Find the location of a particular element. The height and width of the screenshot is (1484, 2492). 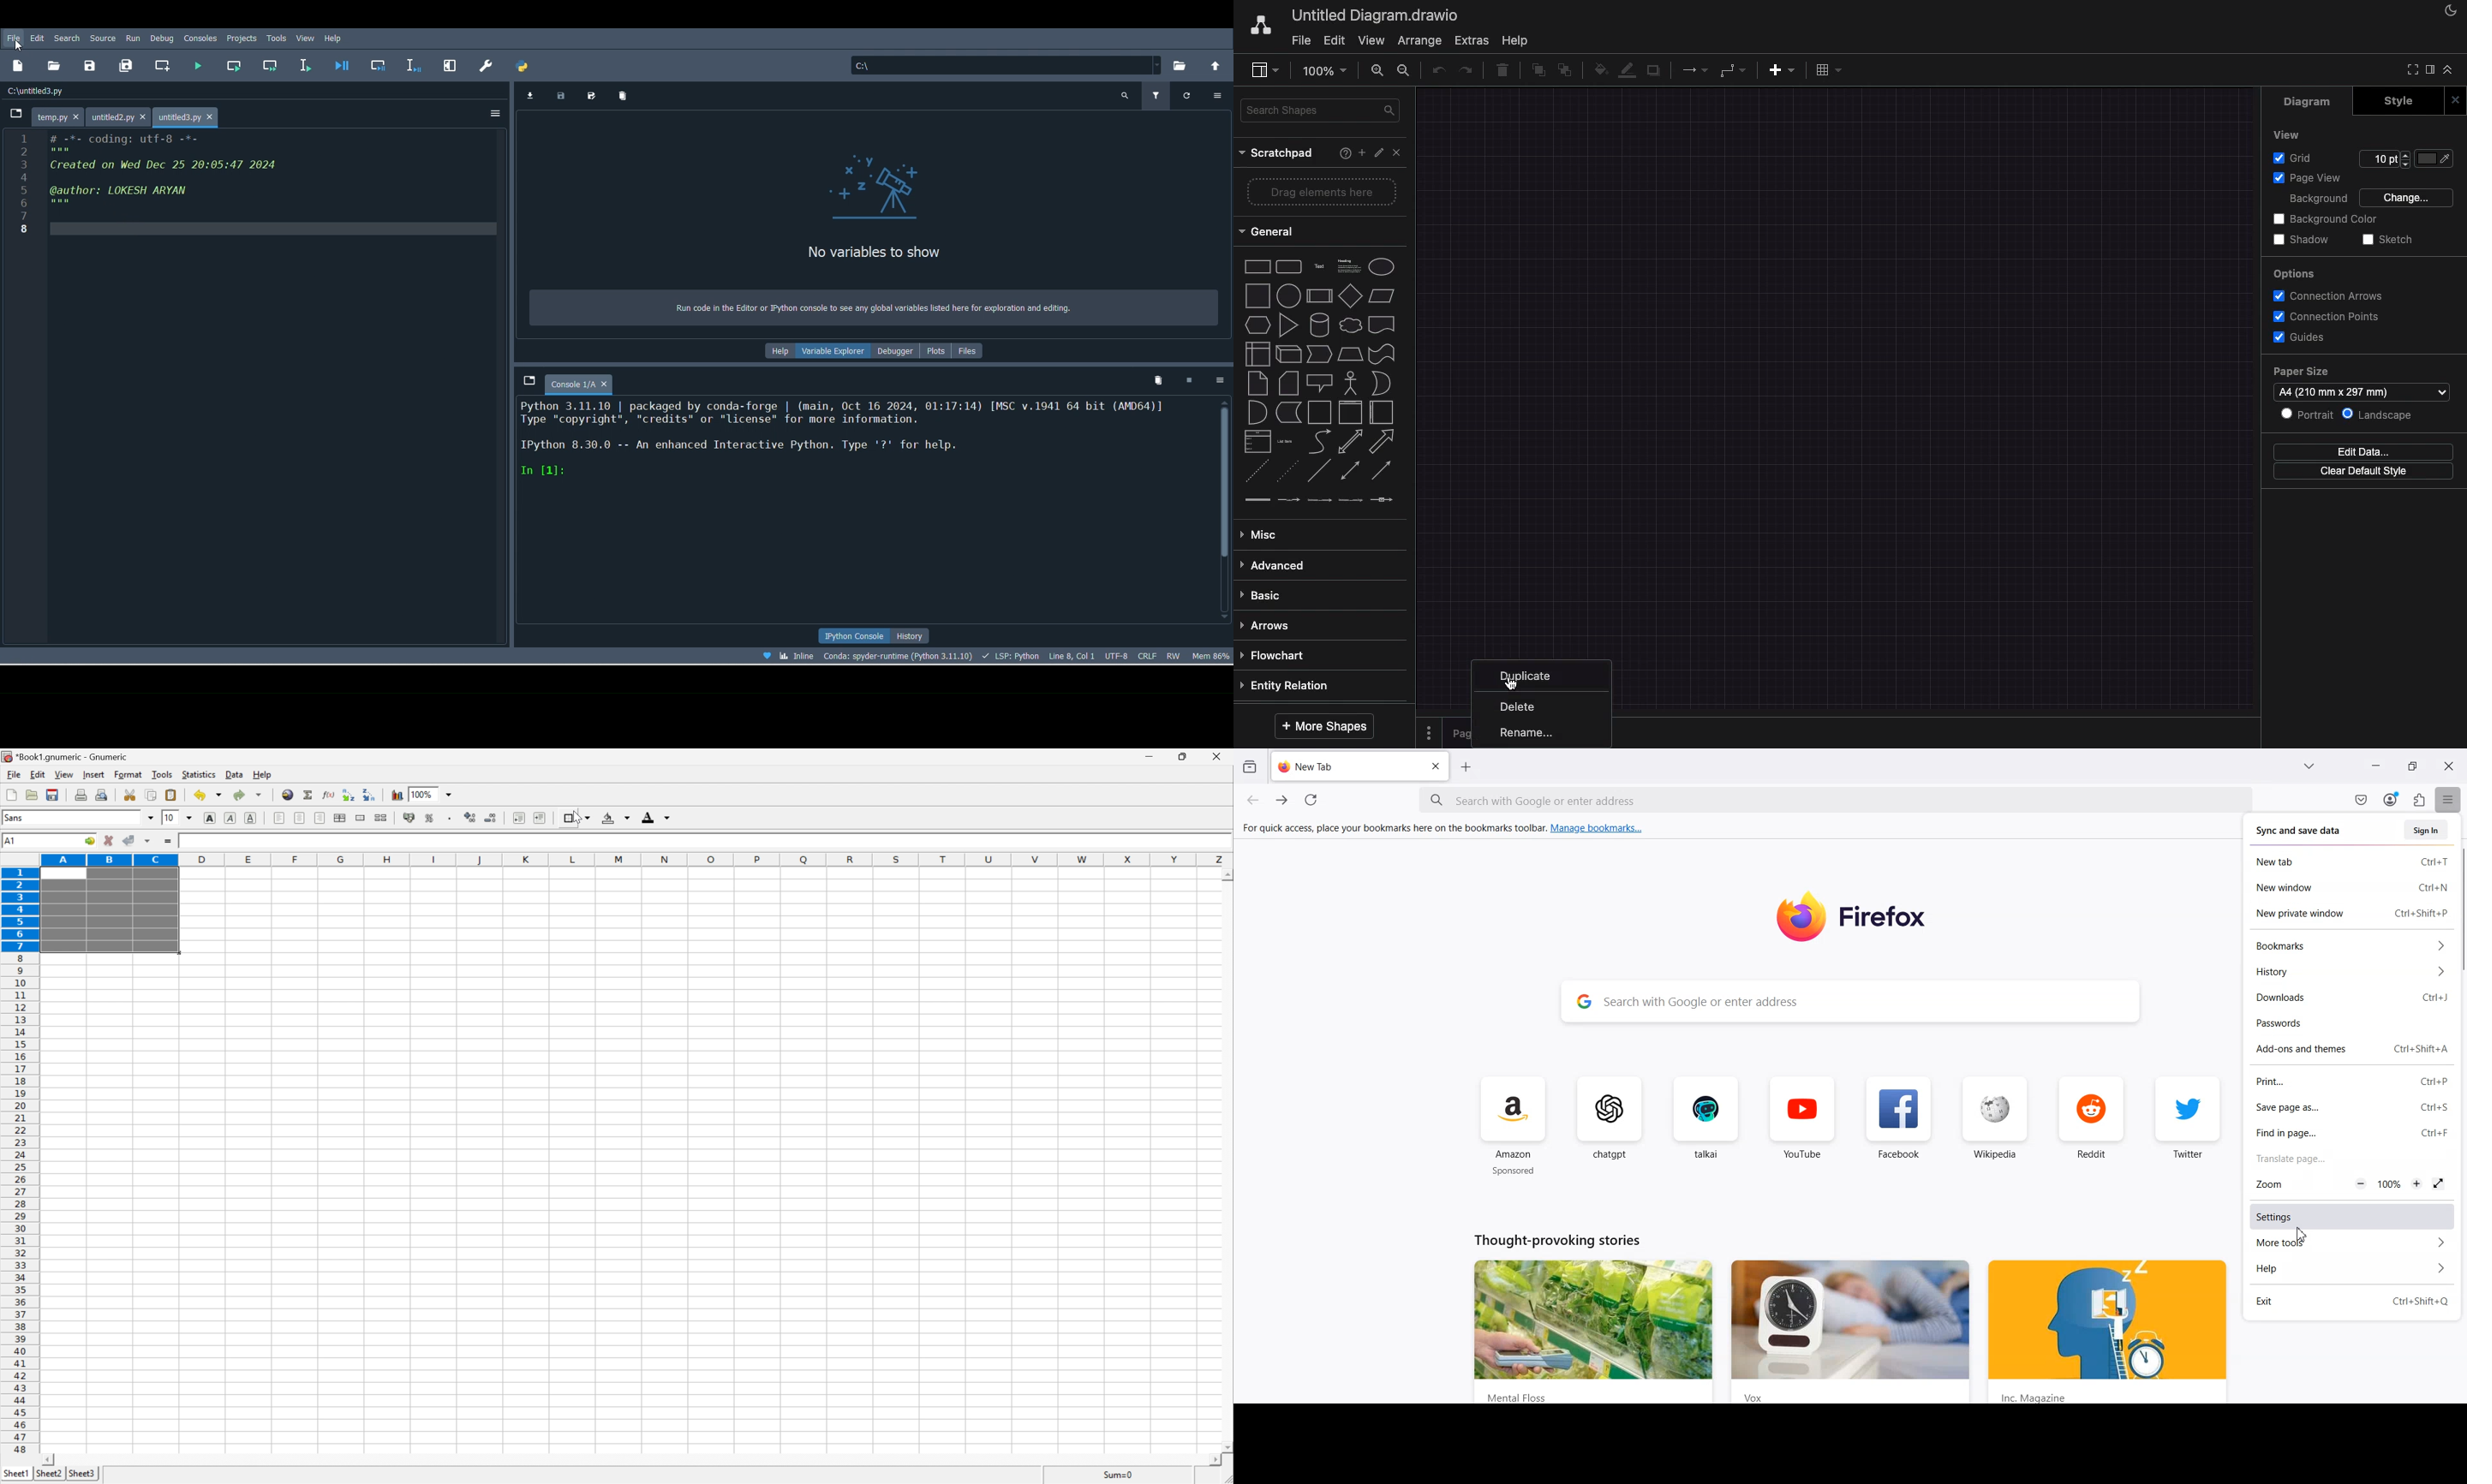

dotted line is located at coordinates (1287, 469).